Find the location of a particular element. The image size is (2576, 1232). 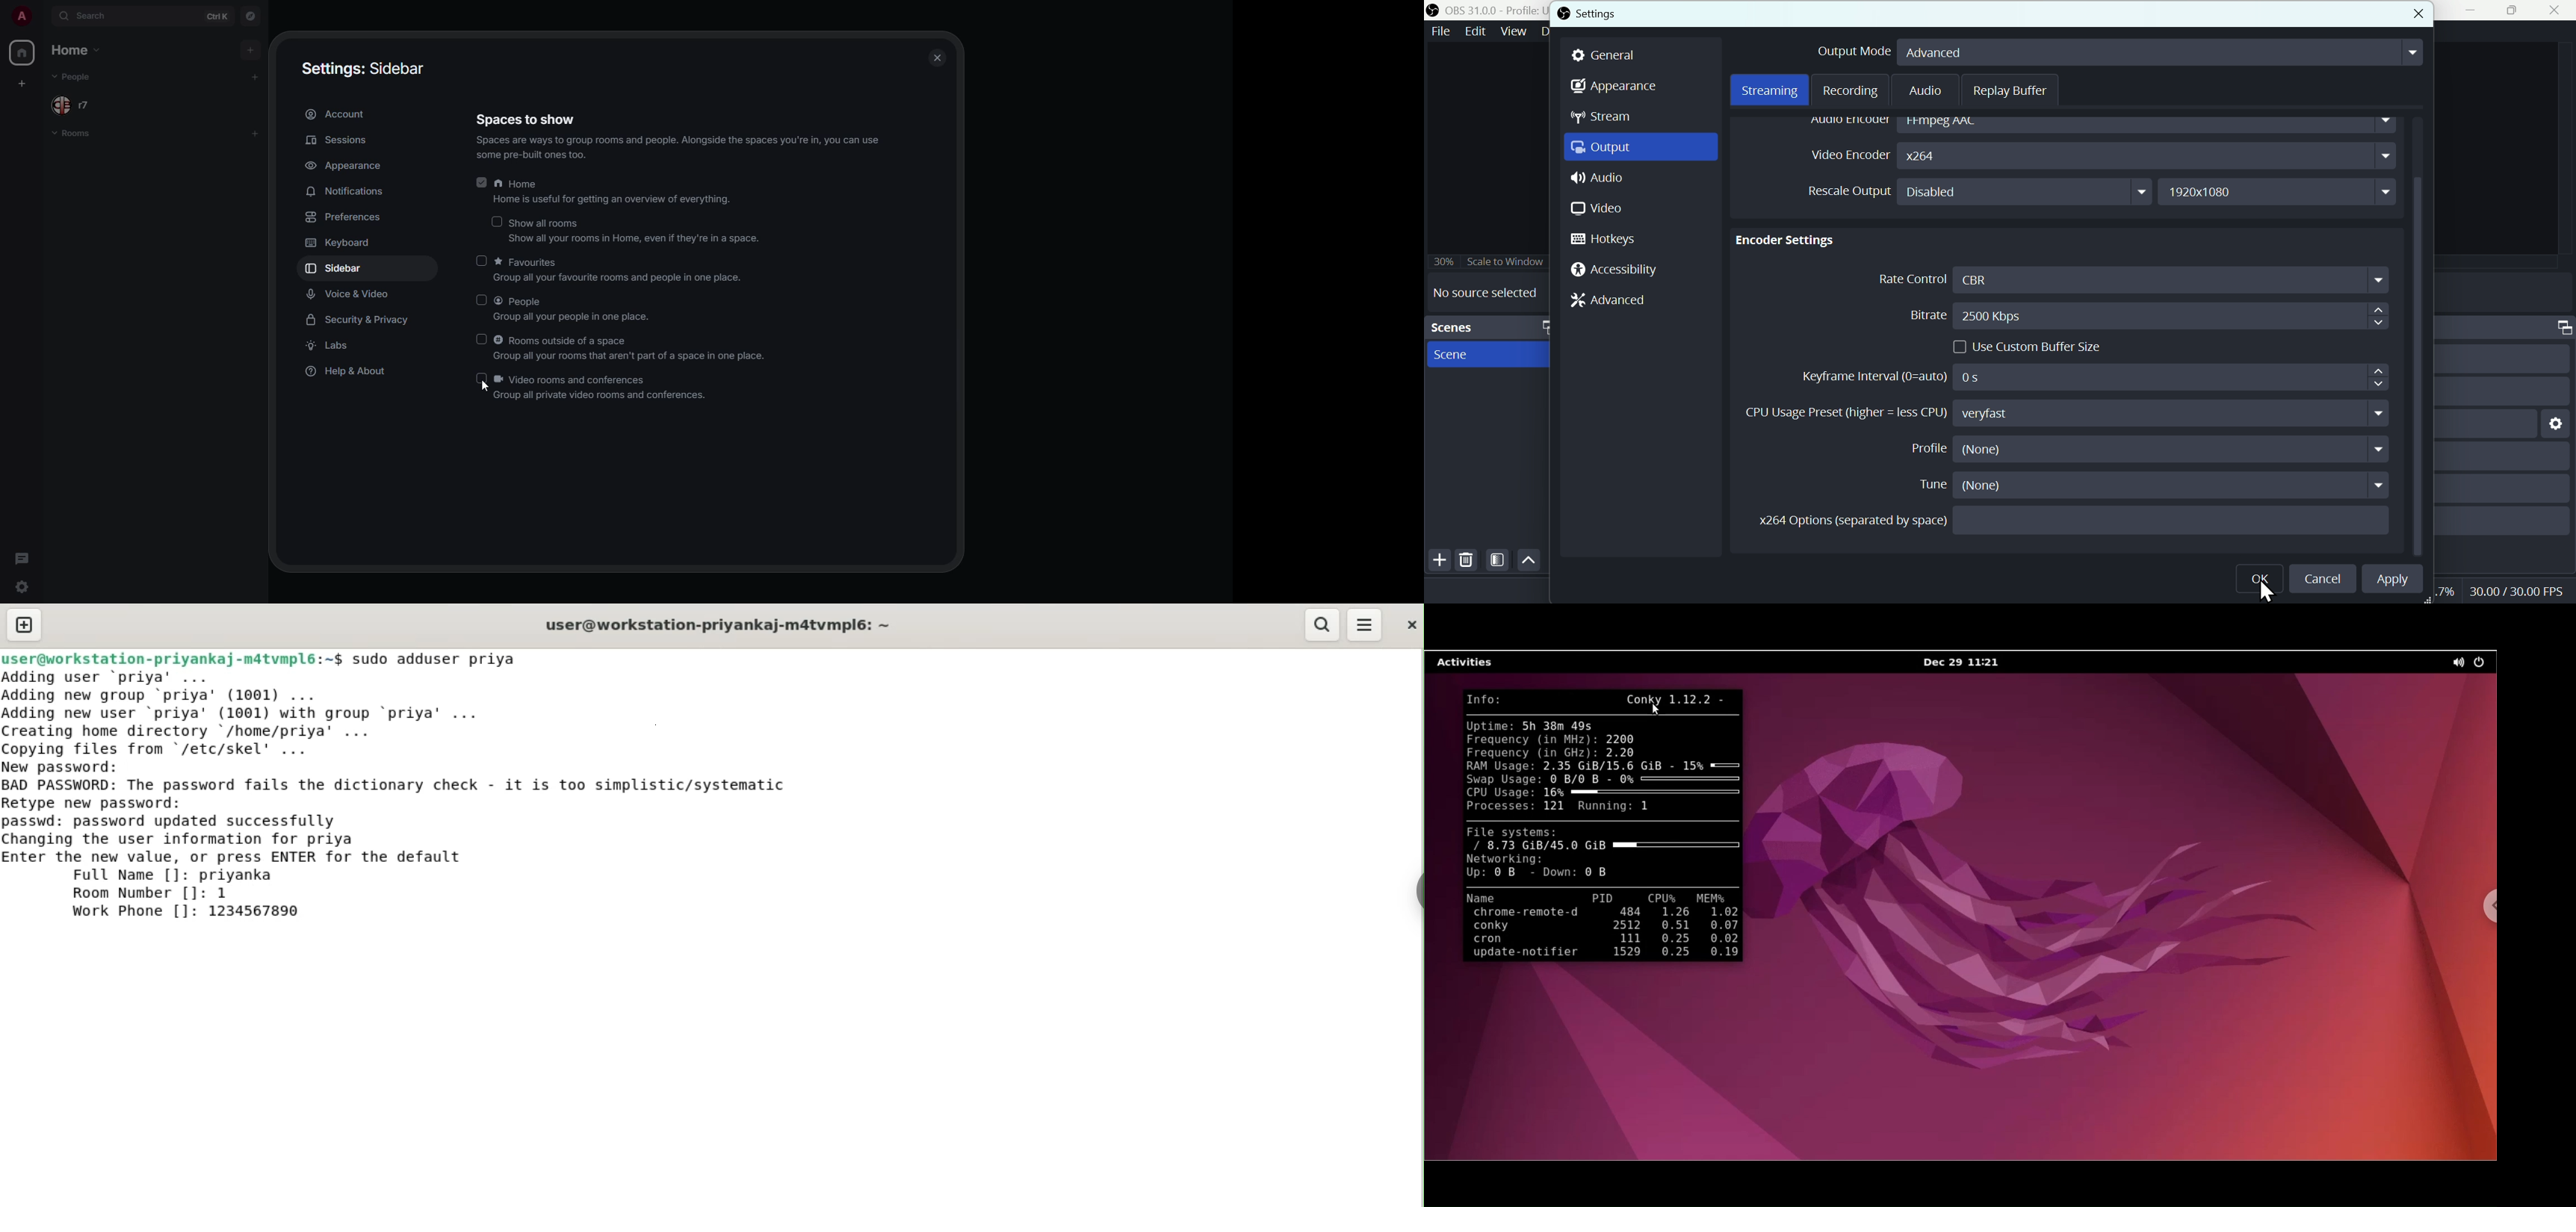

Spaces to show is located at coordinates (532, 117).